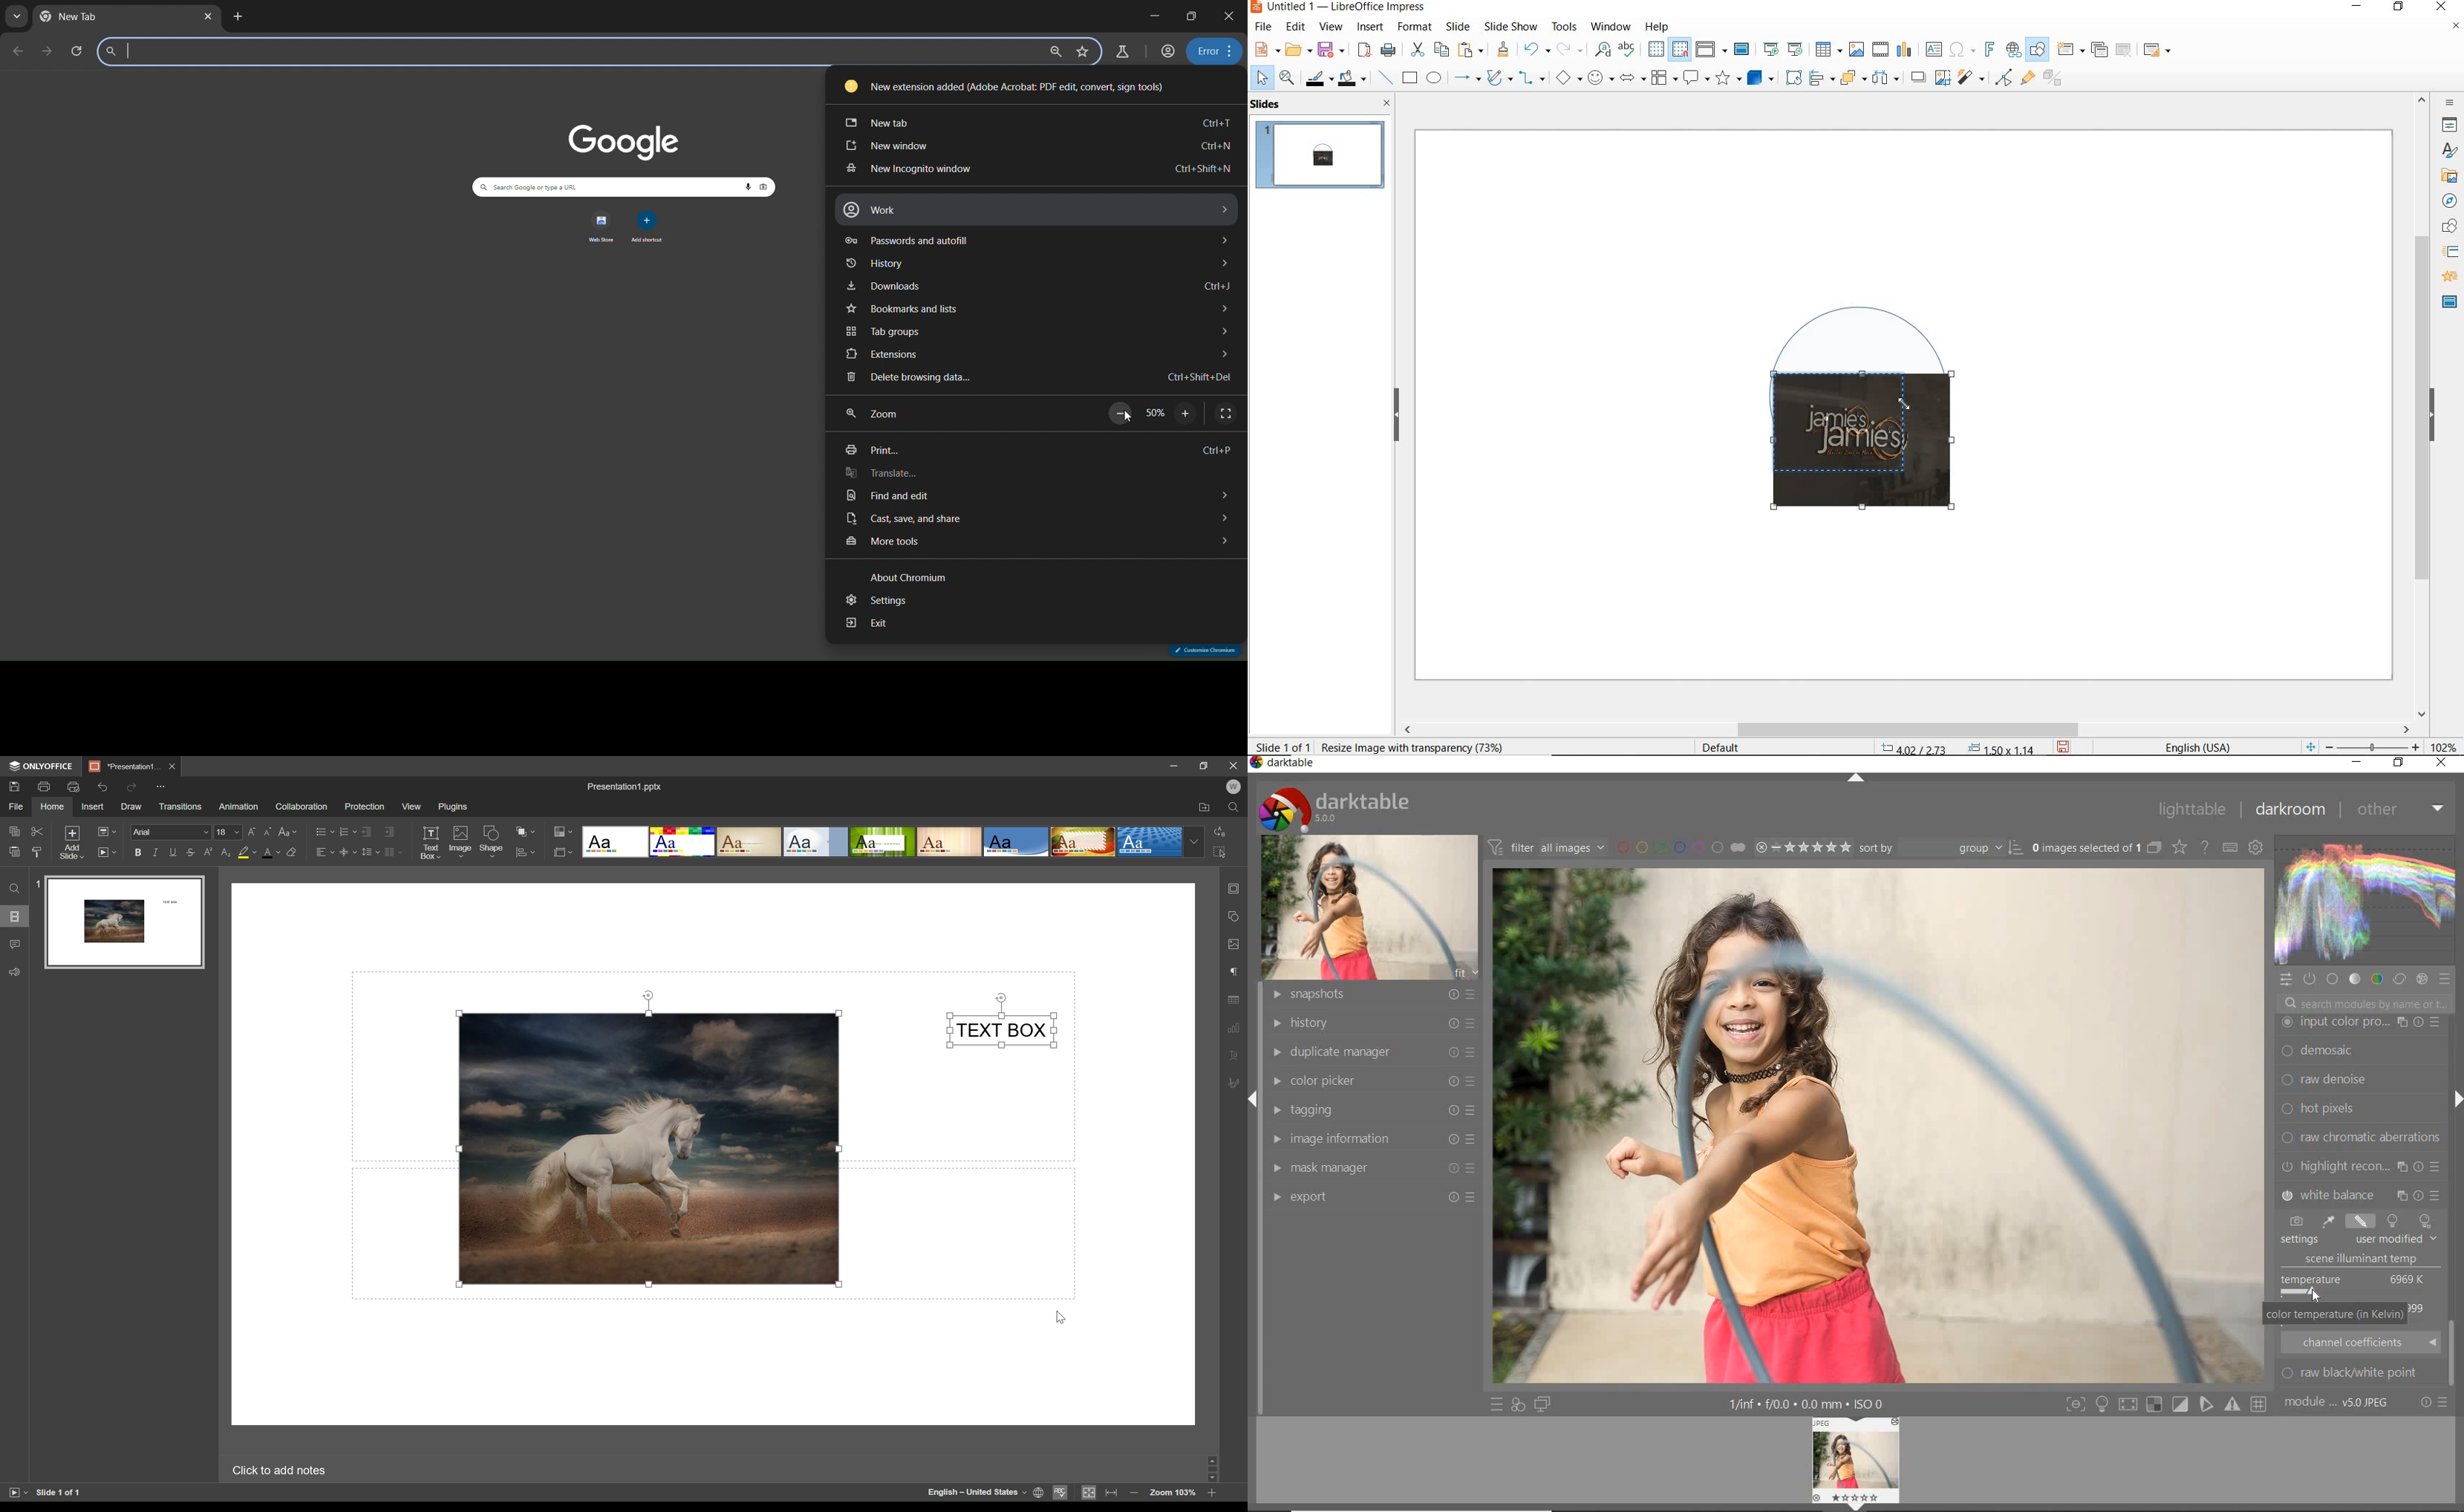  Describe the element at coordinates (1497, 1403) in the screenshot. I see `quick access to preset` at that location.